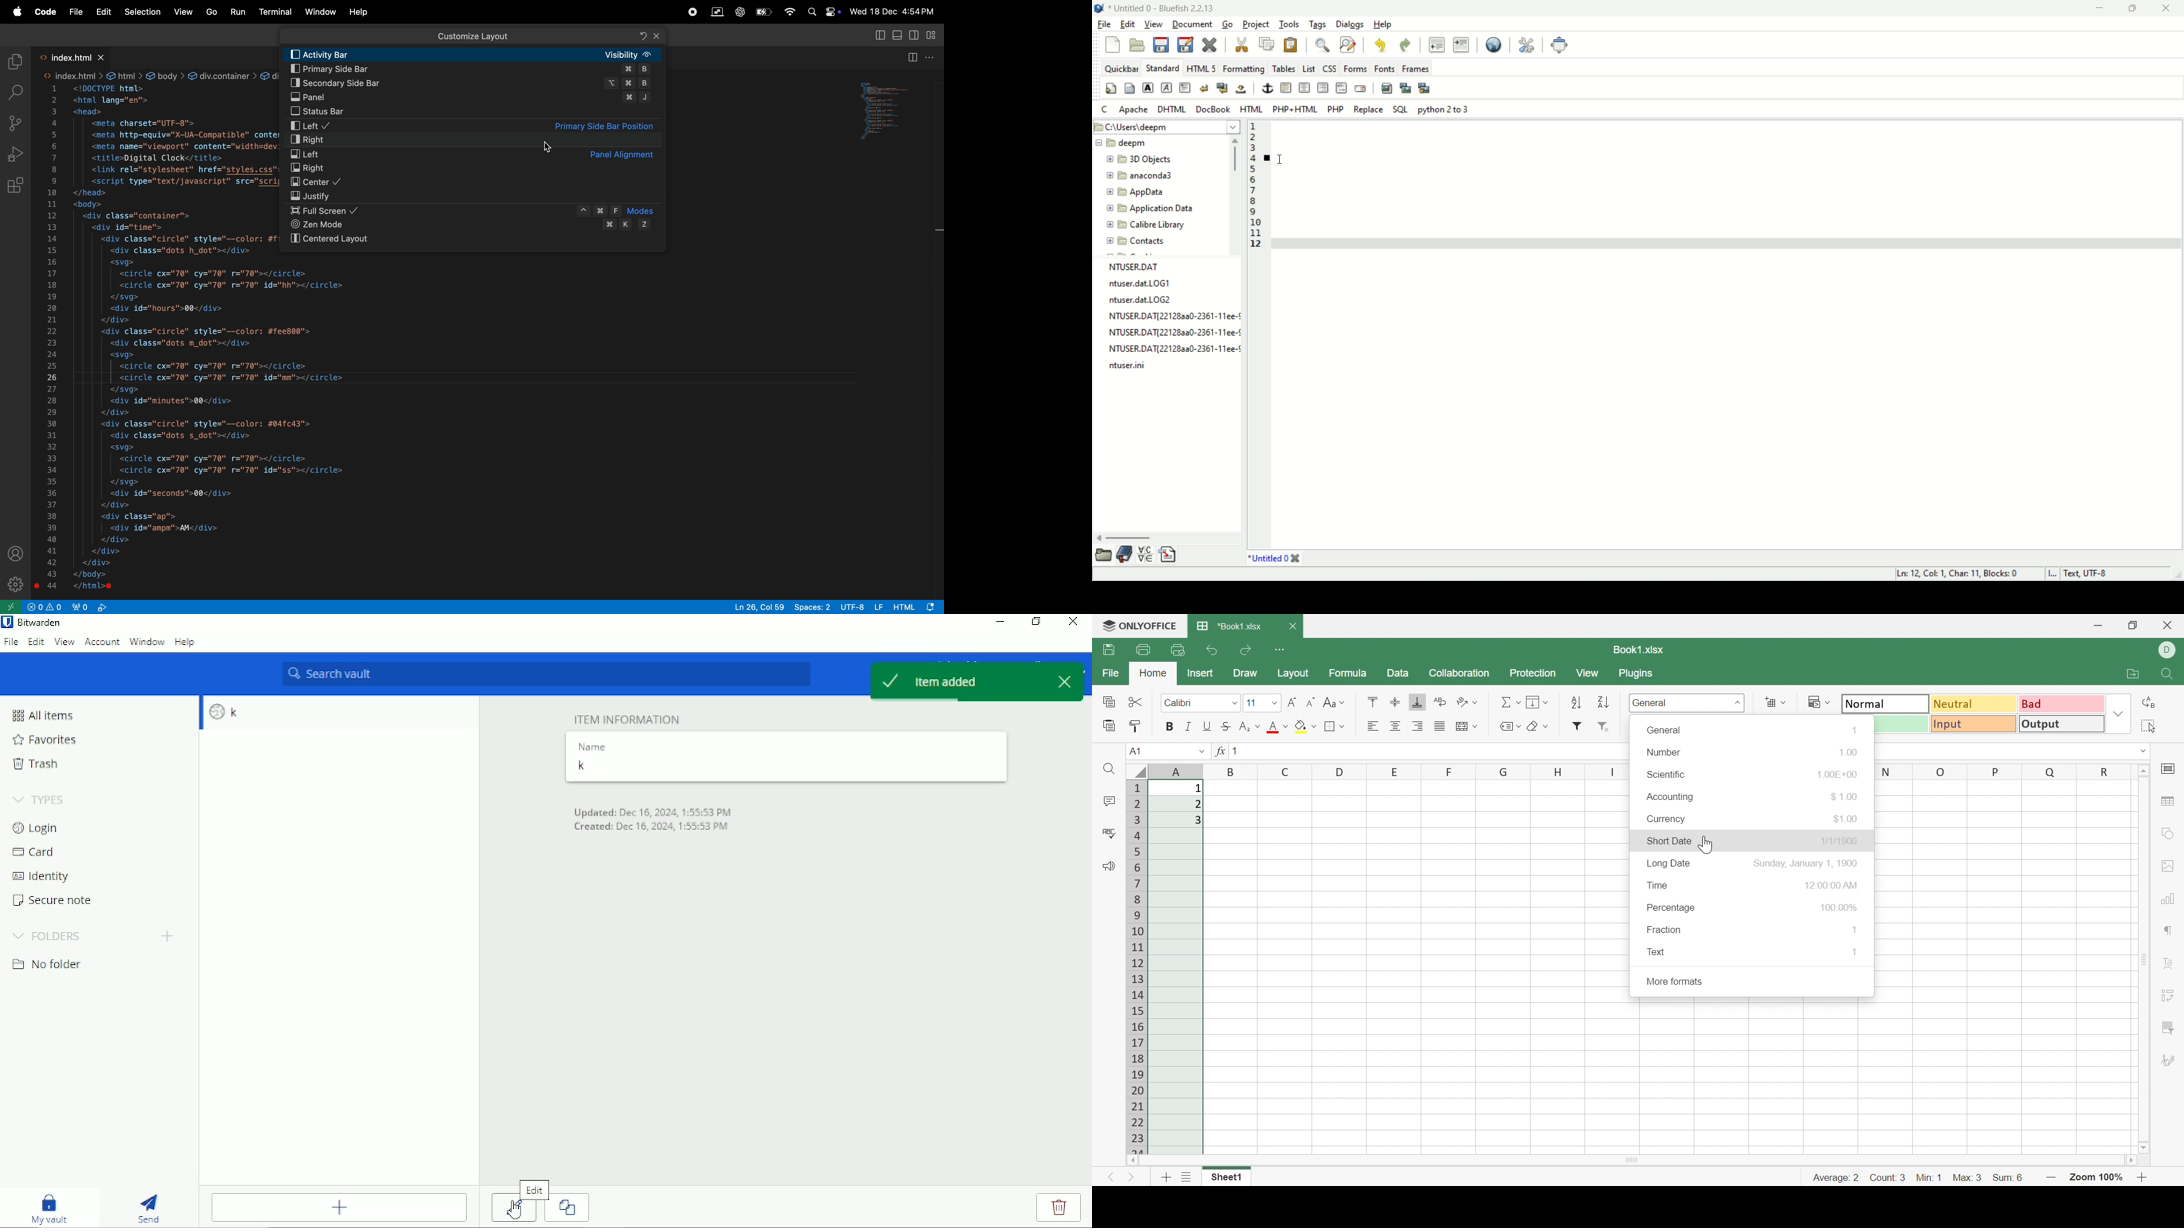  What do you see at coordinates (657, 36) in the screenshot?
I see `Close` at bounding box center [657, 36].